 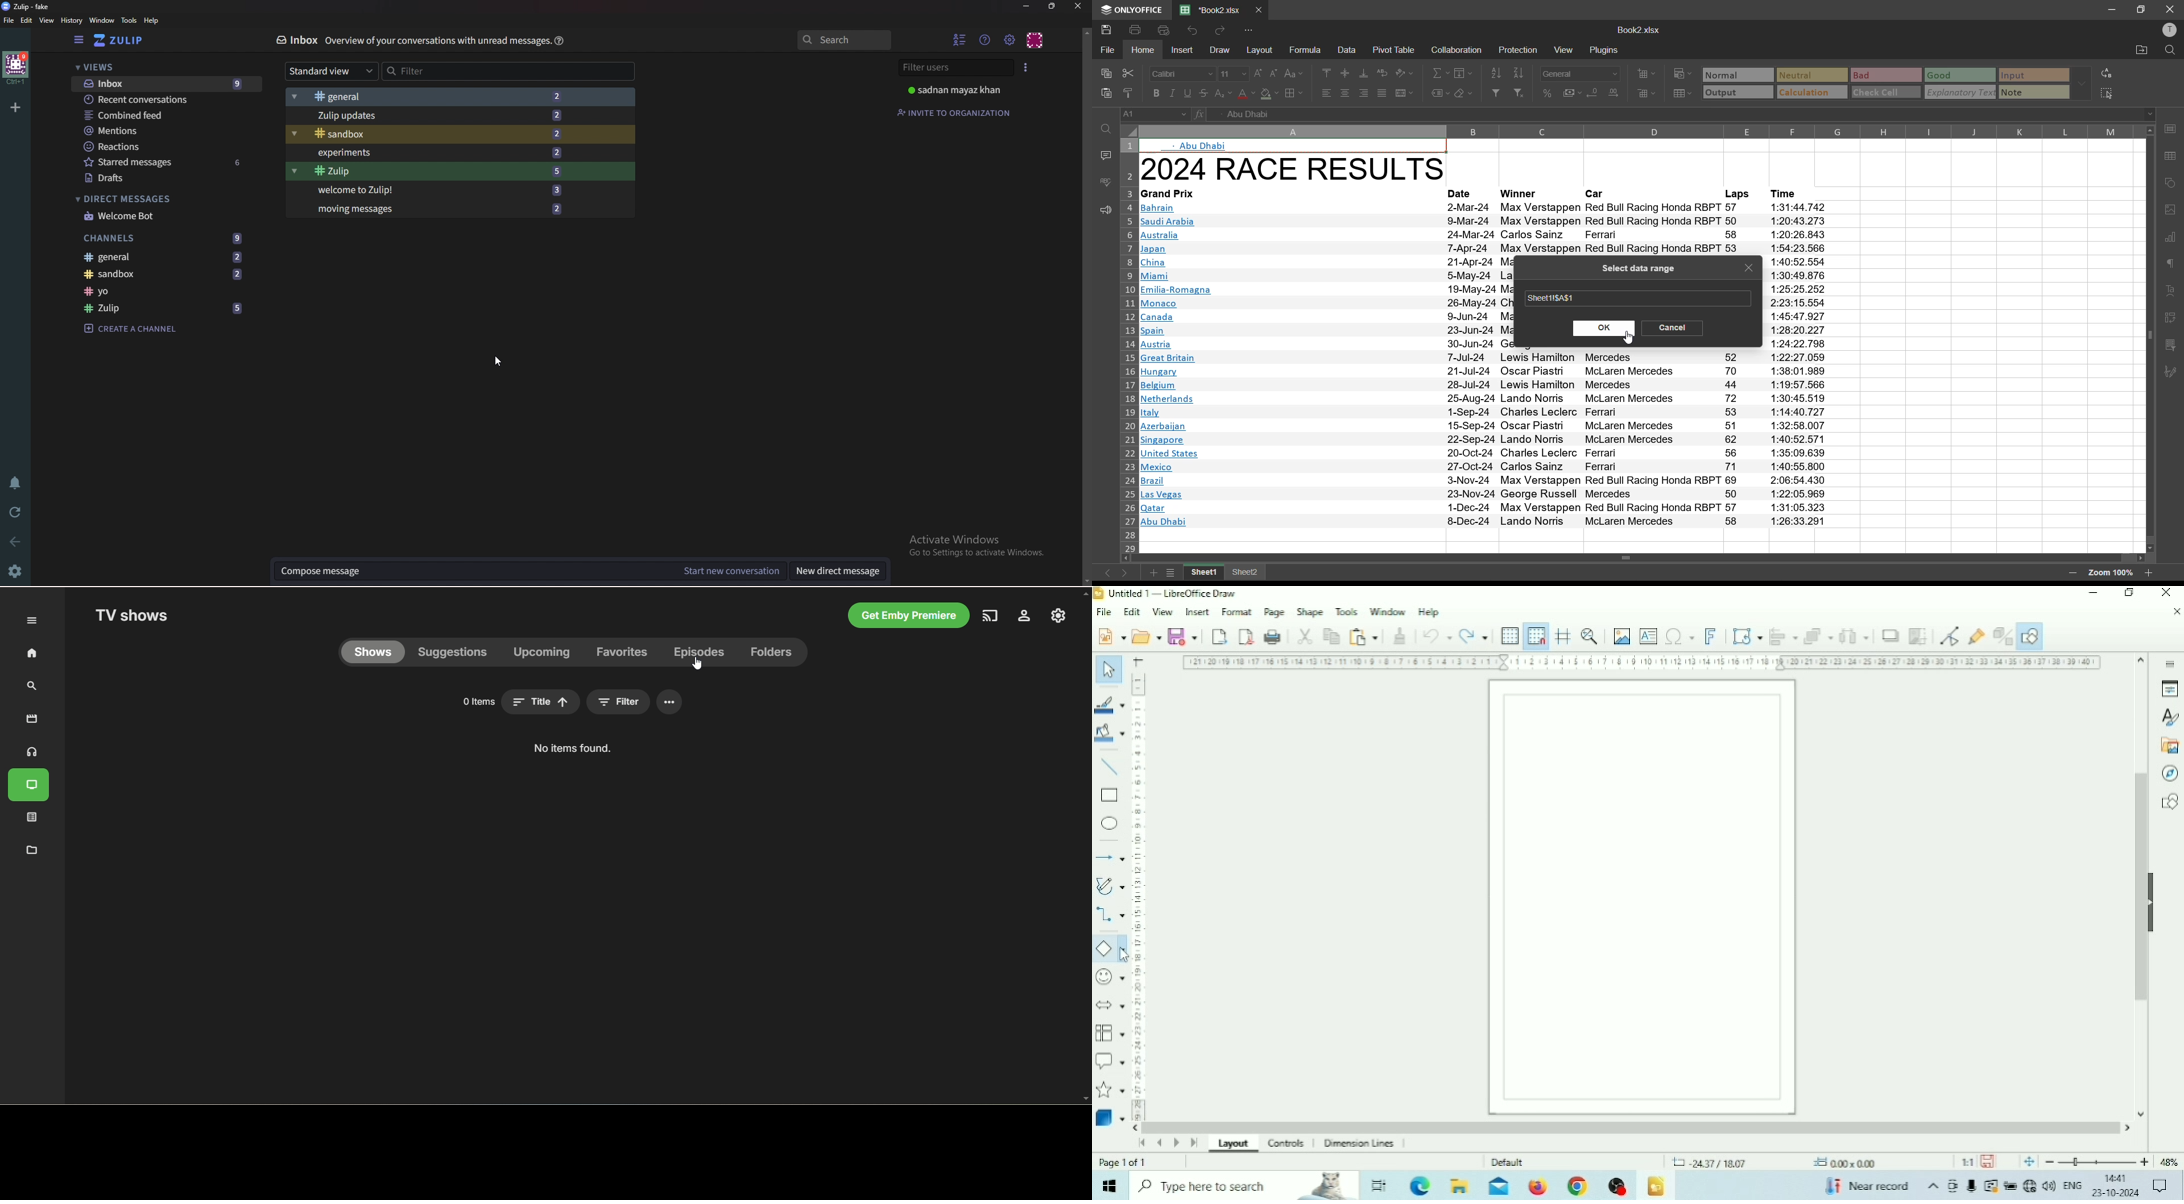 What do you see at coordinates (1643, 897) in the screenshot?
I see `Canvas` at bounding box center [1643, 897].